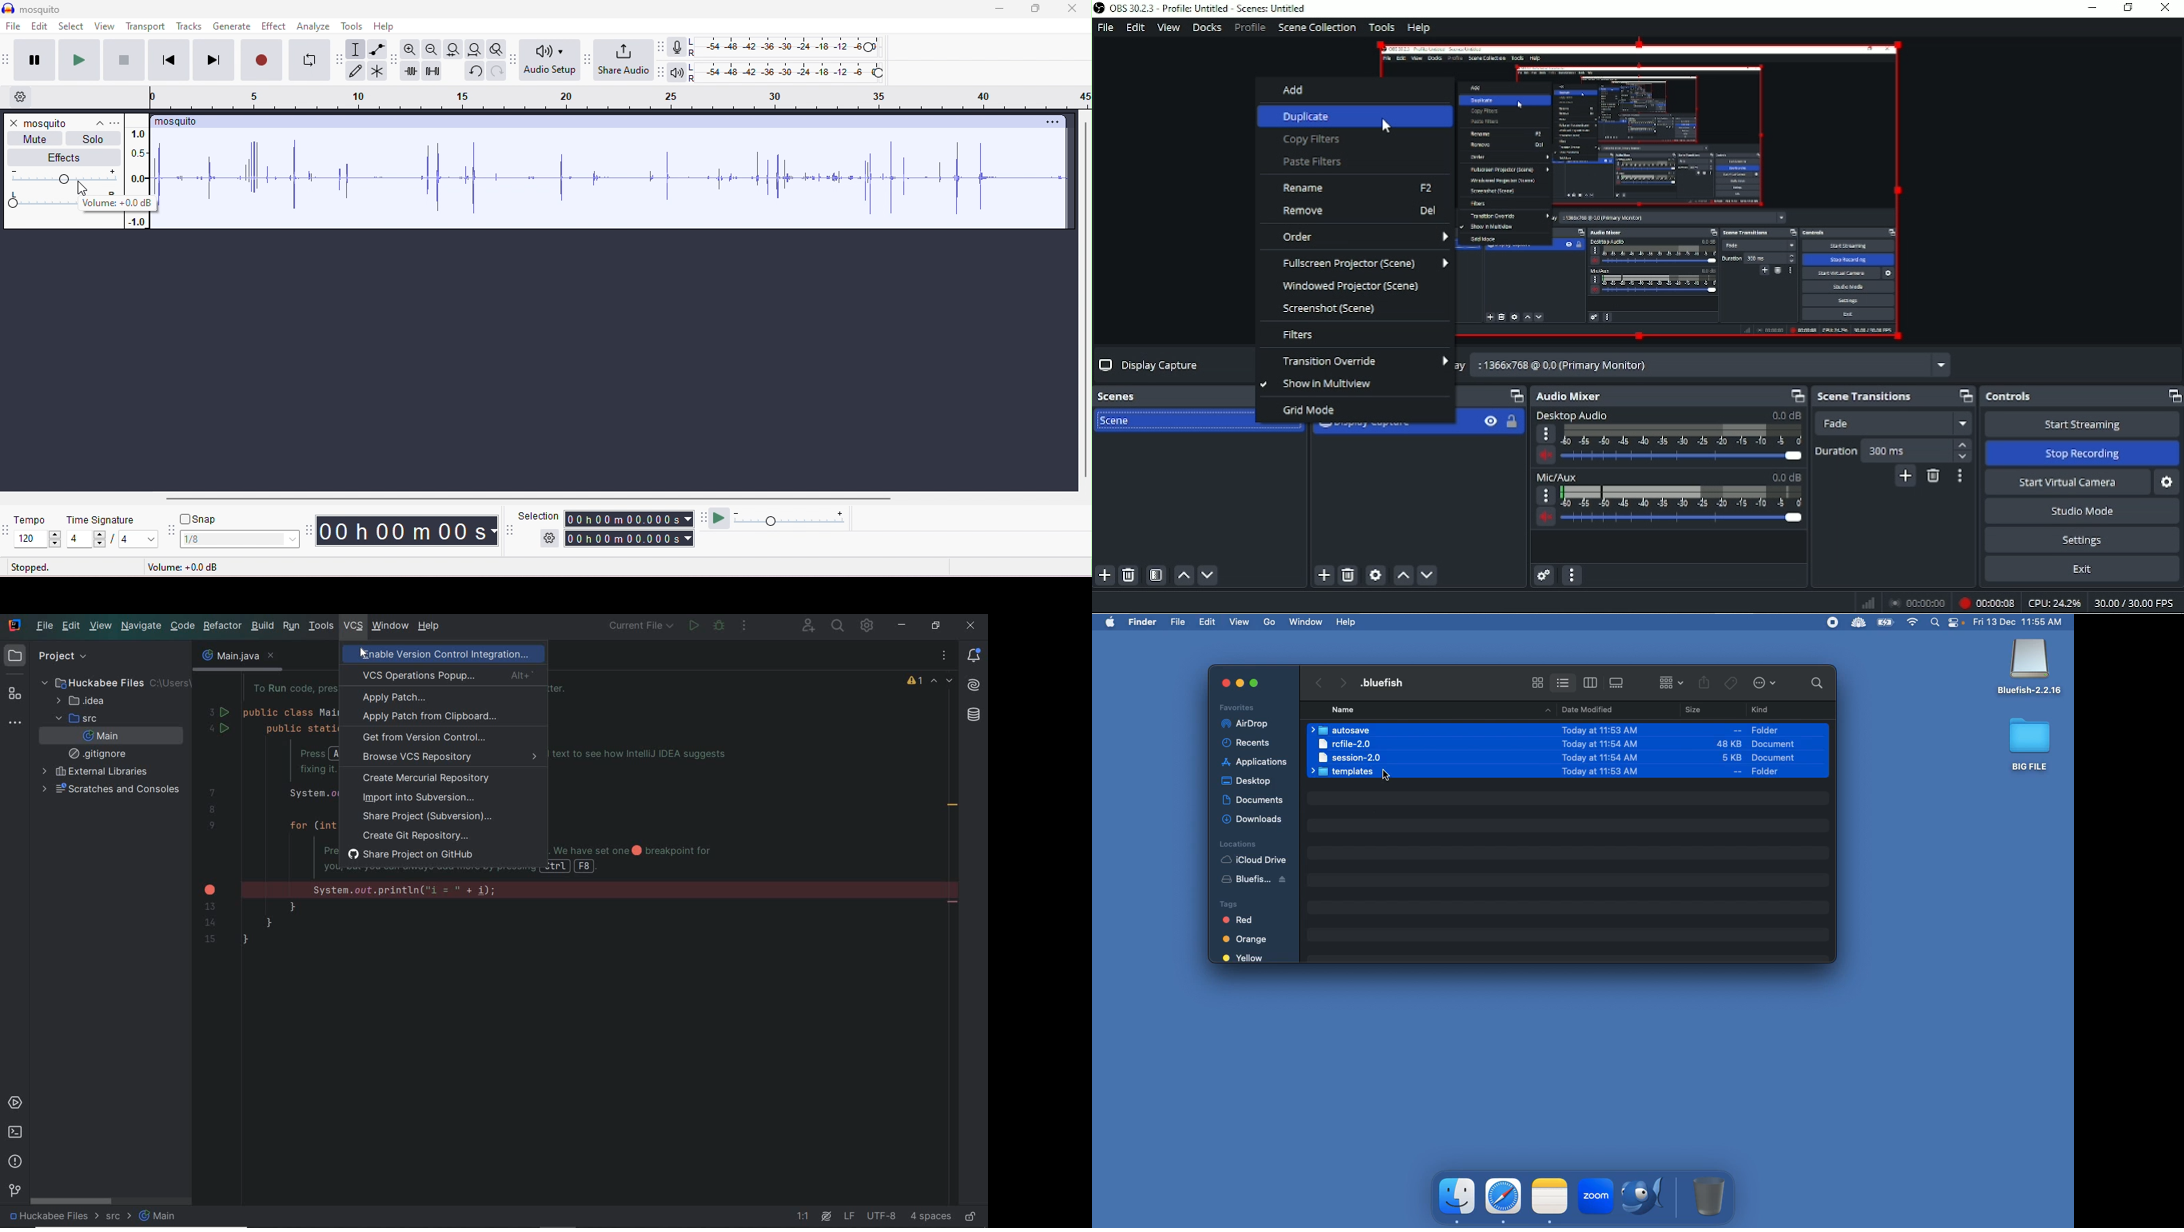 This screenshot has width=2184, height=1232. Describe the element at coordinates (1571, 417) in the screenshot. I see `Desktop Audio` at that location.